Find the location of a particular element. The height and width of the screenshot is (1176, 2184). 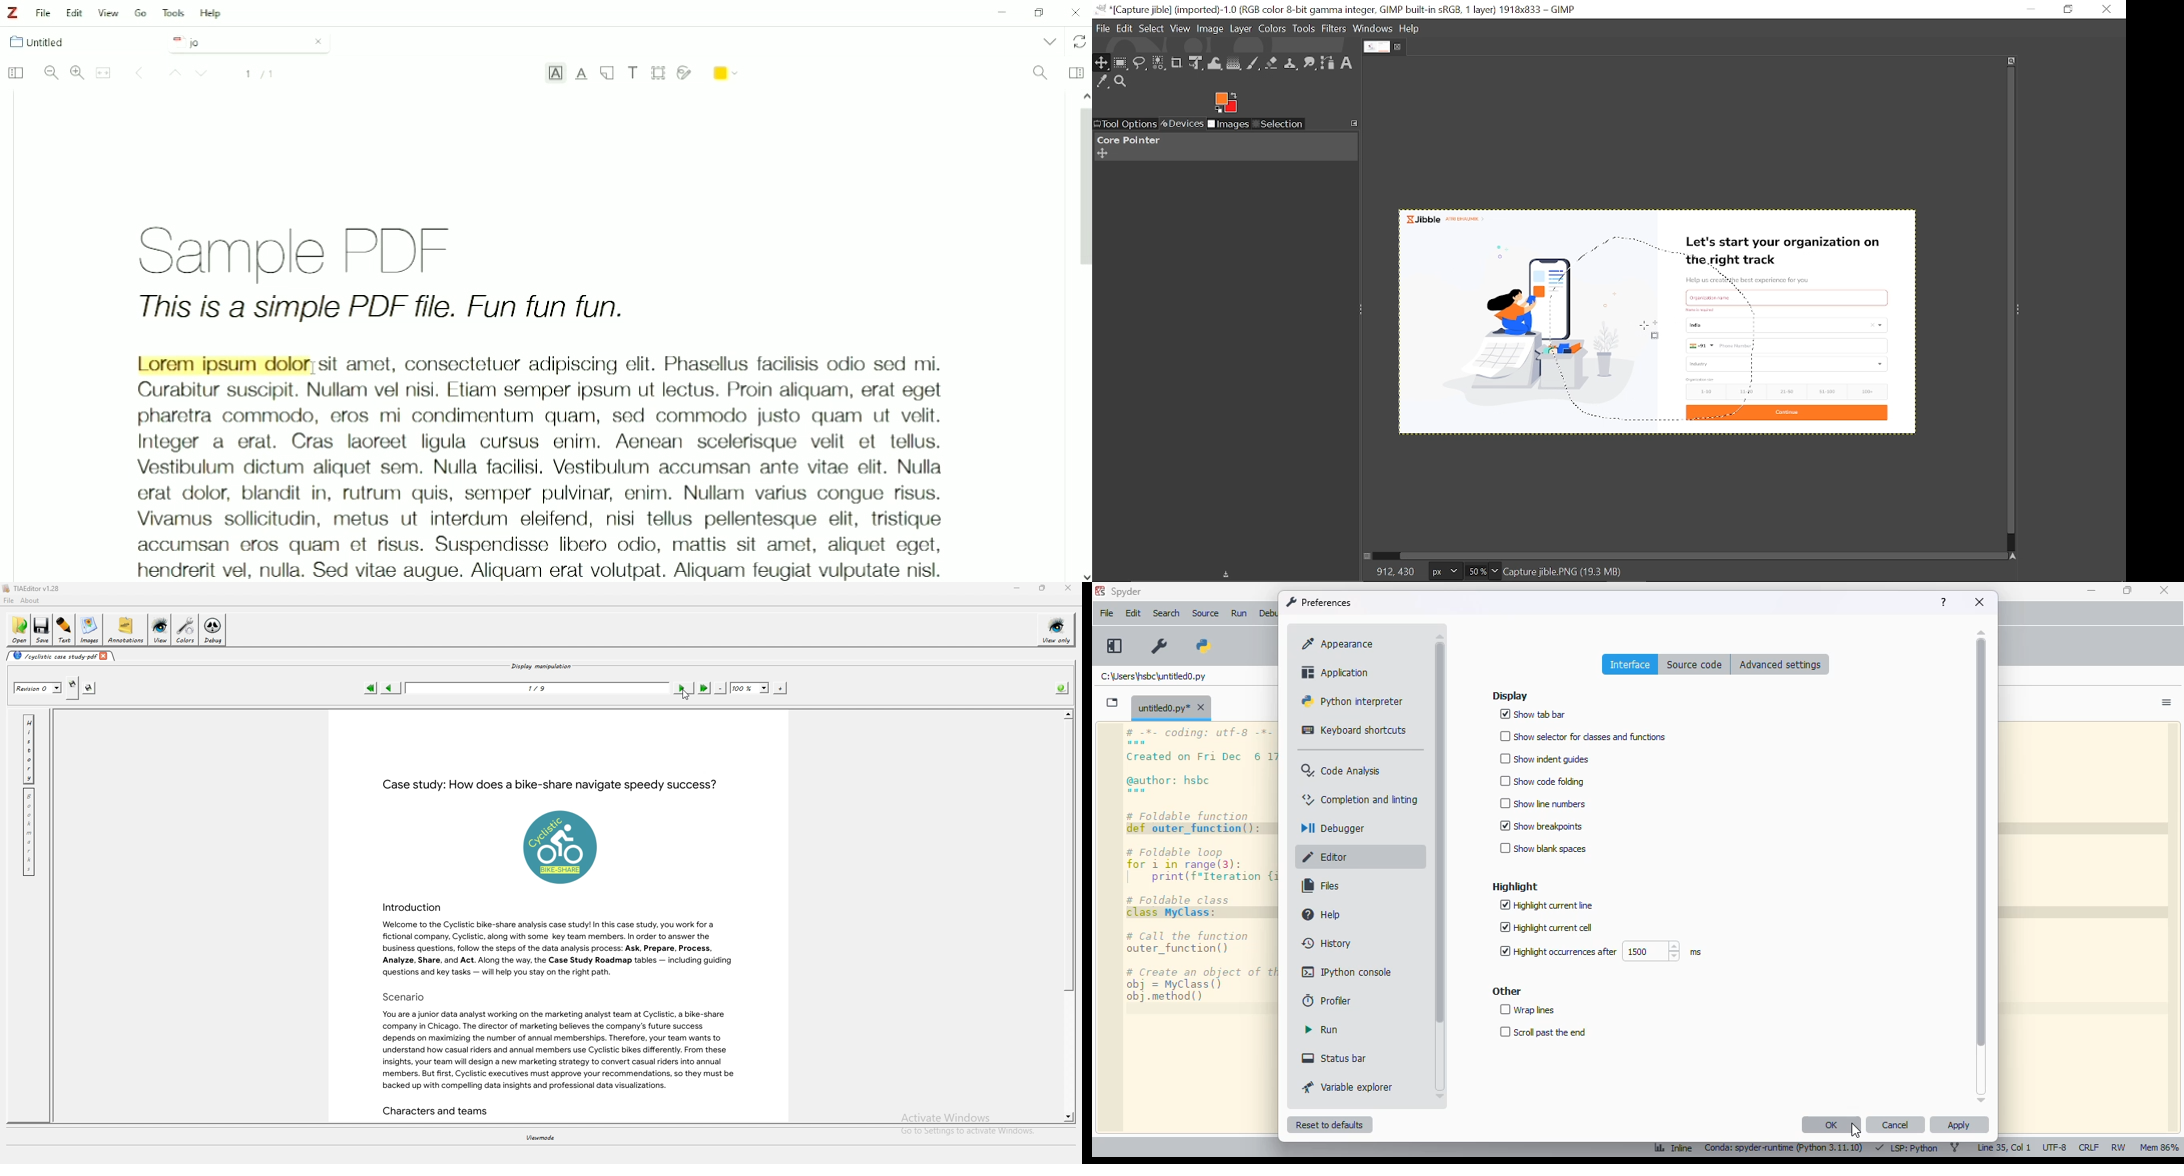

Help us create the best experience for you is located at coordinates (1748, 280).